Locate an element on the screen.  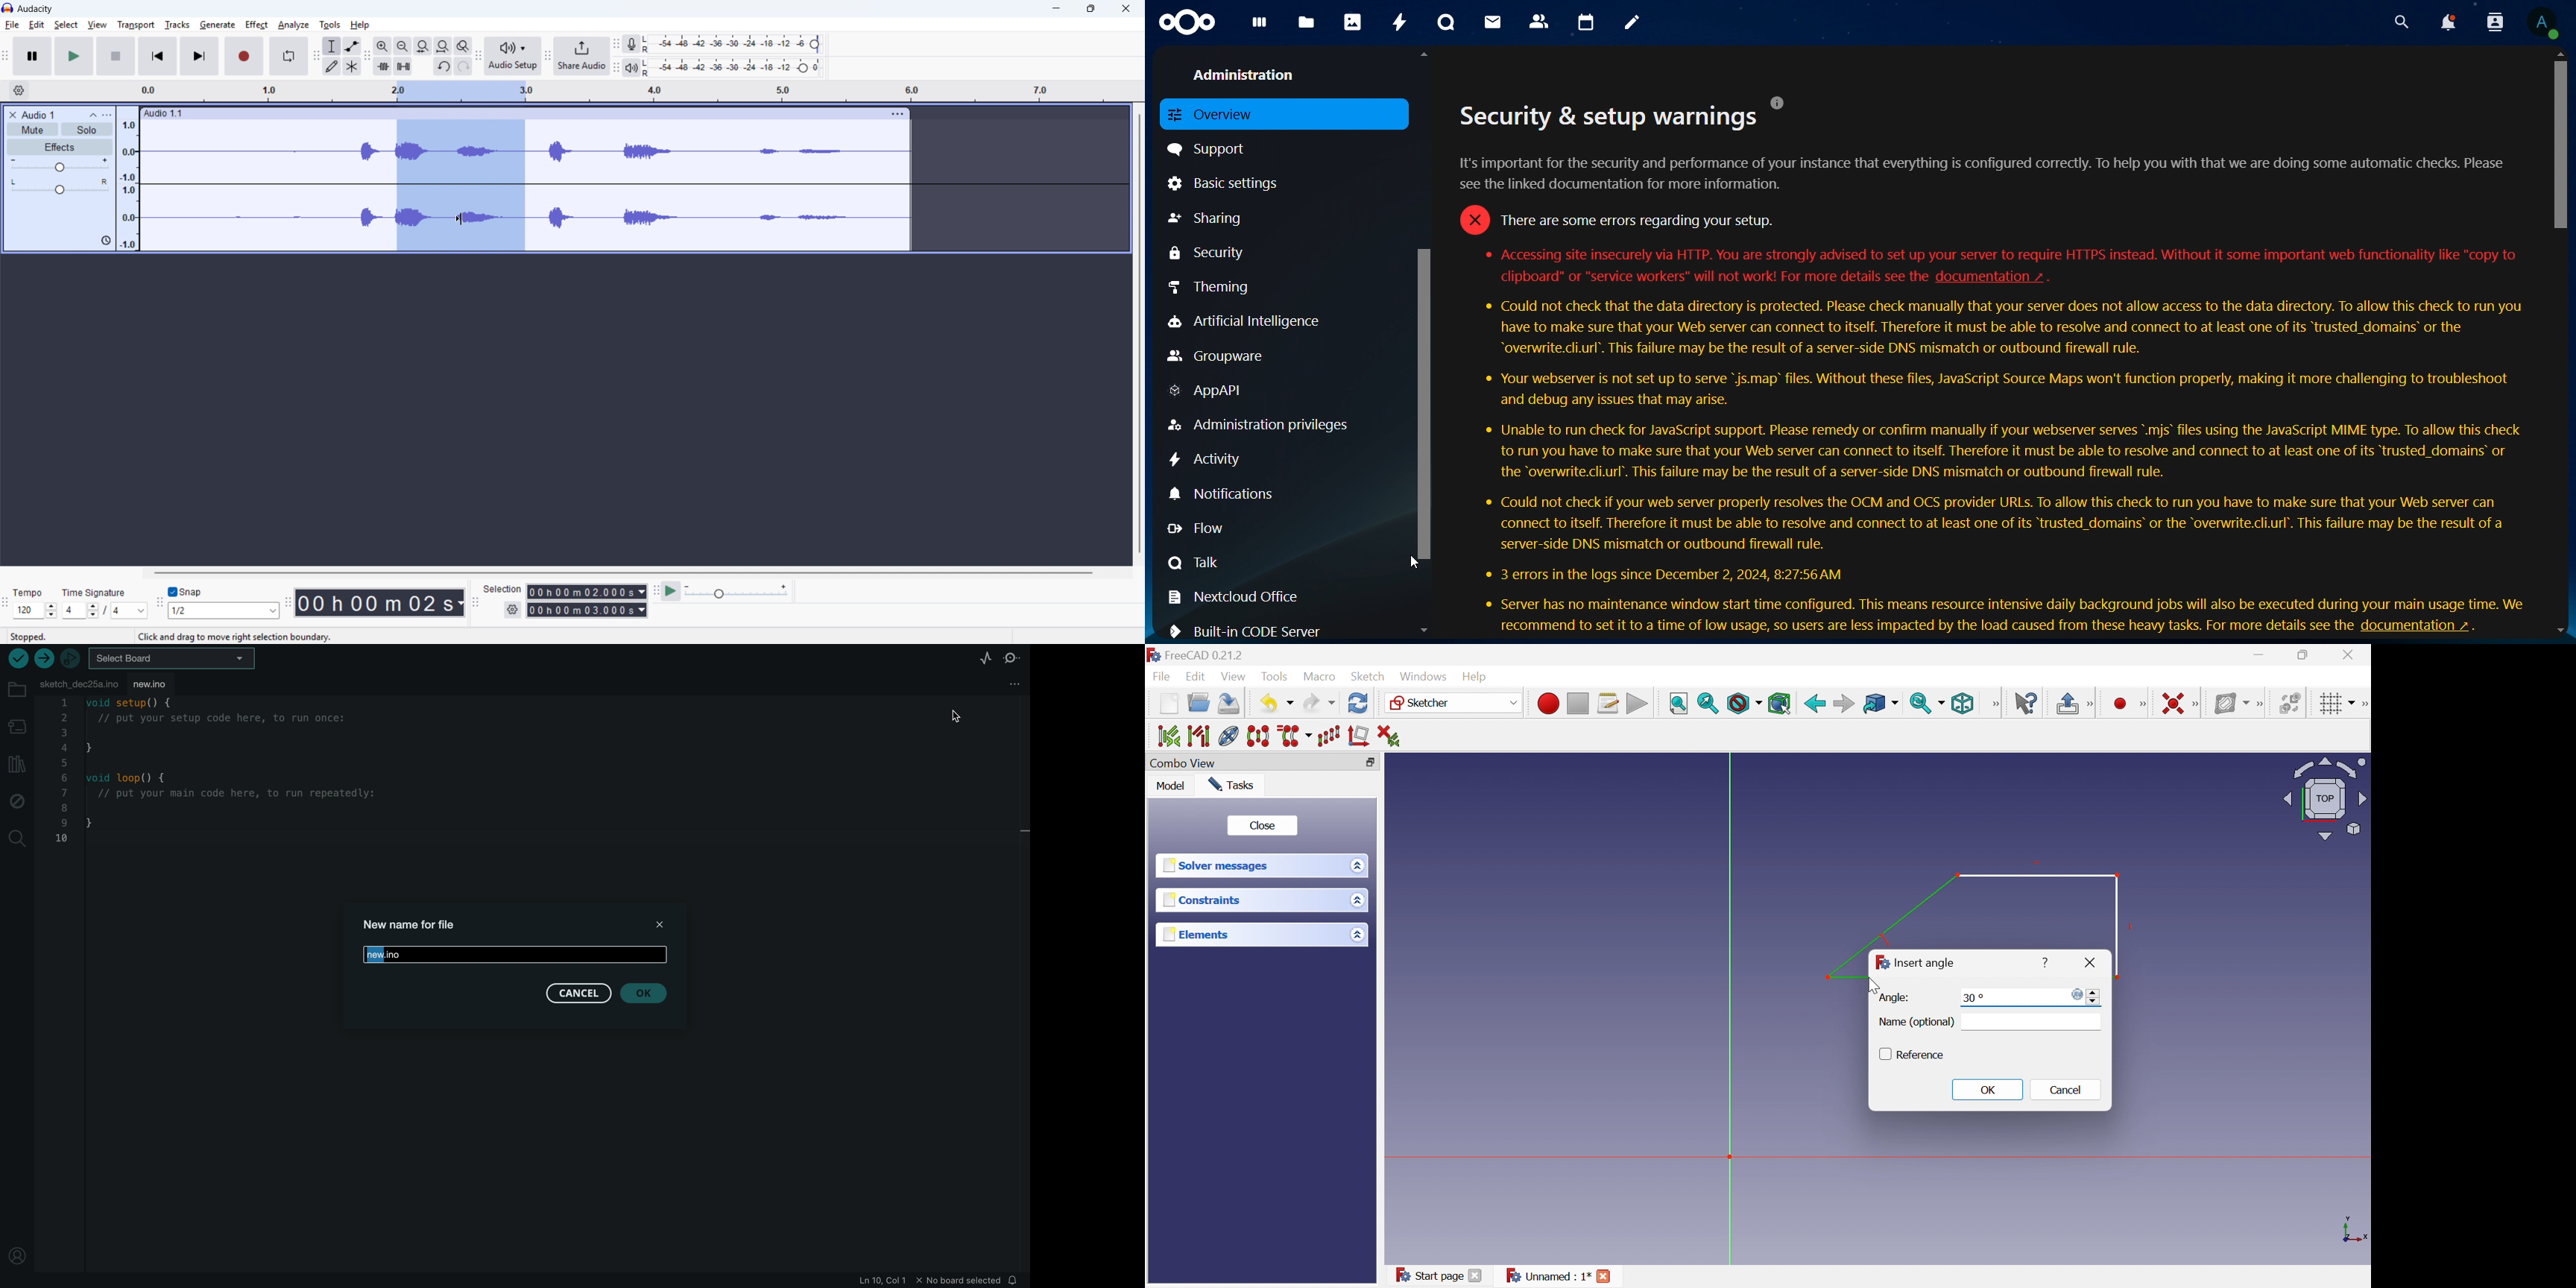
Solver messages is located at coordinates (1219, 866).